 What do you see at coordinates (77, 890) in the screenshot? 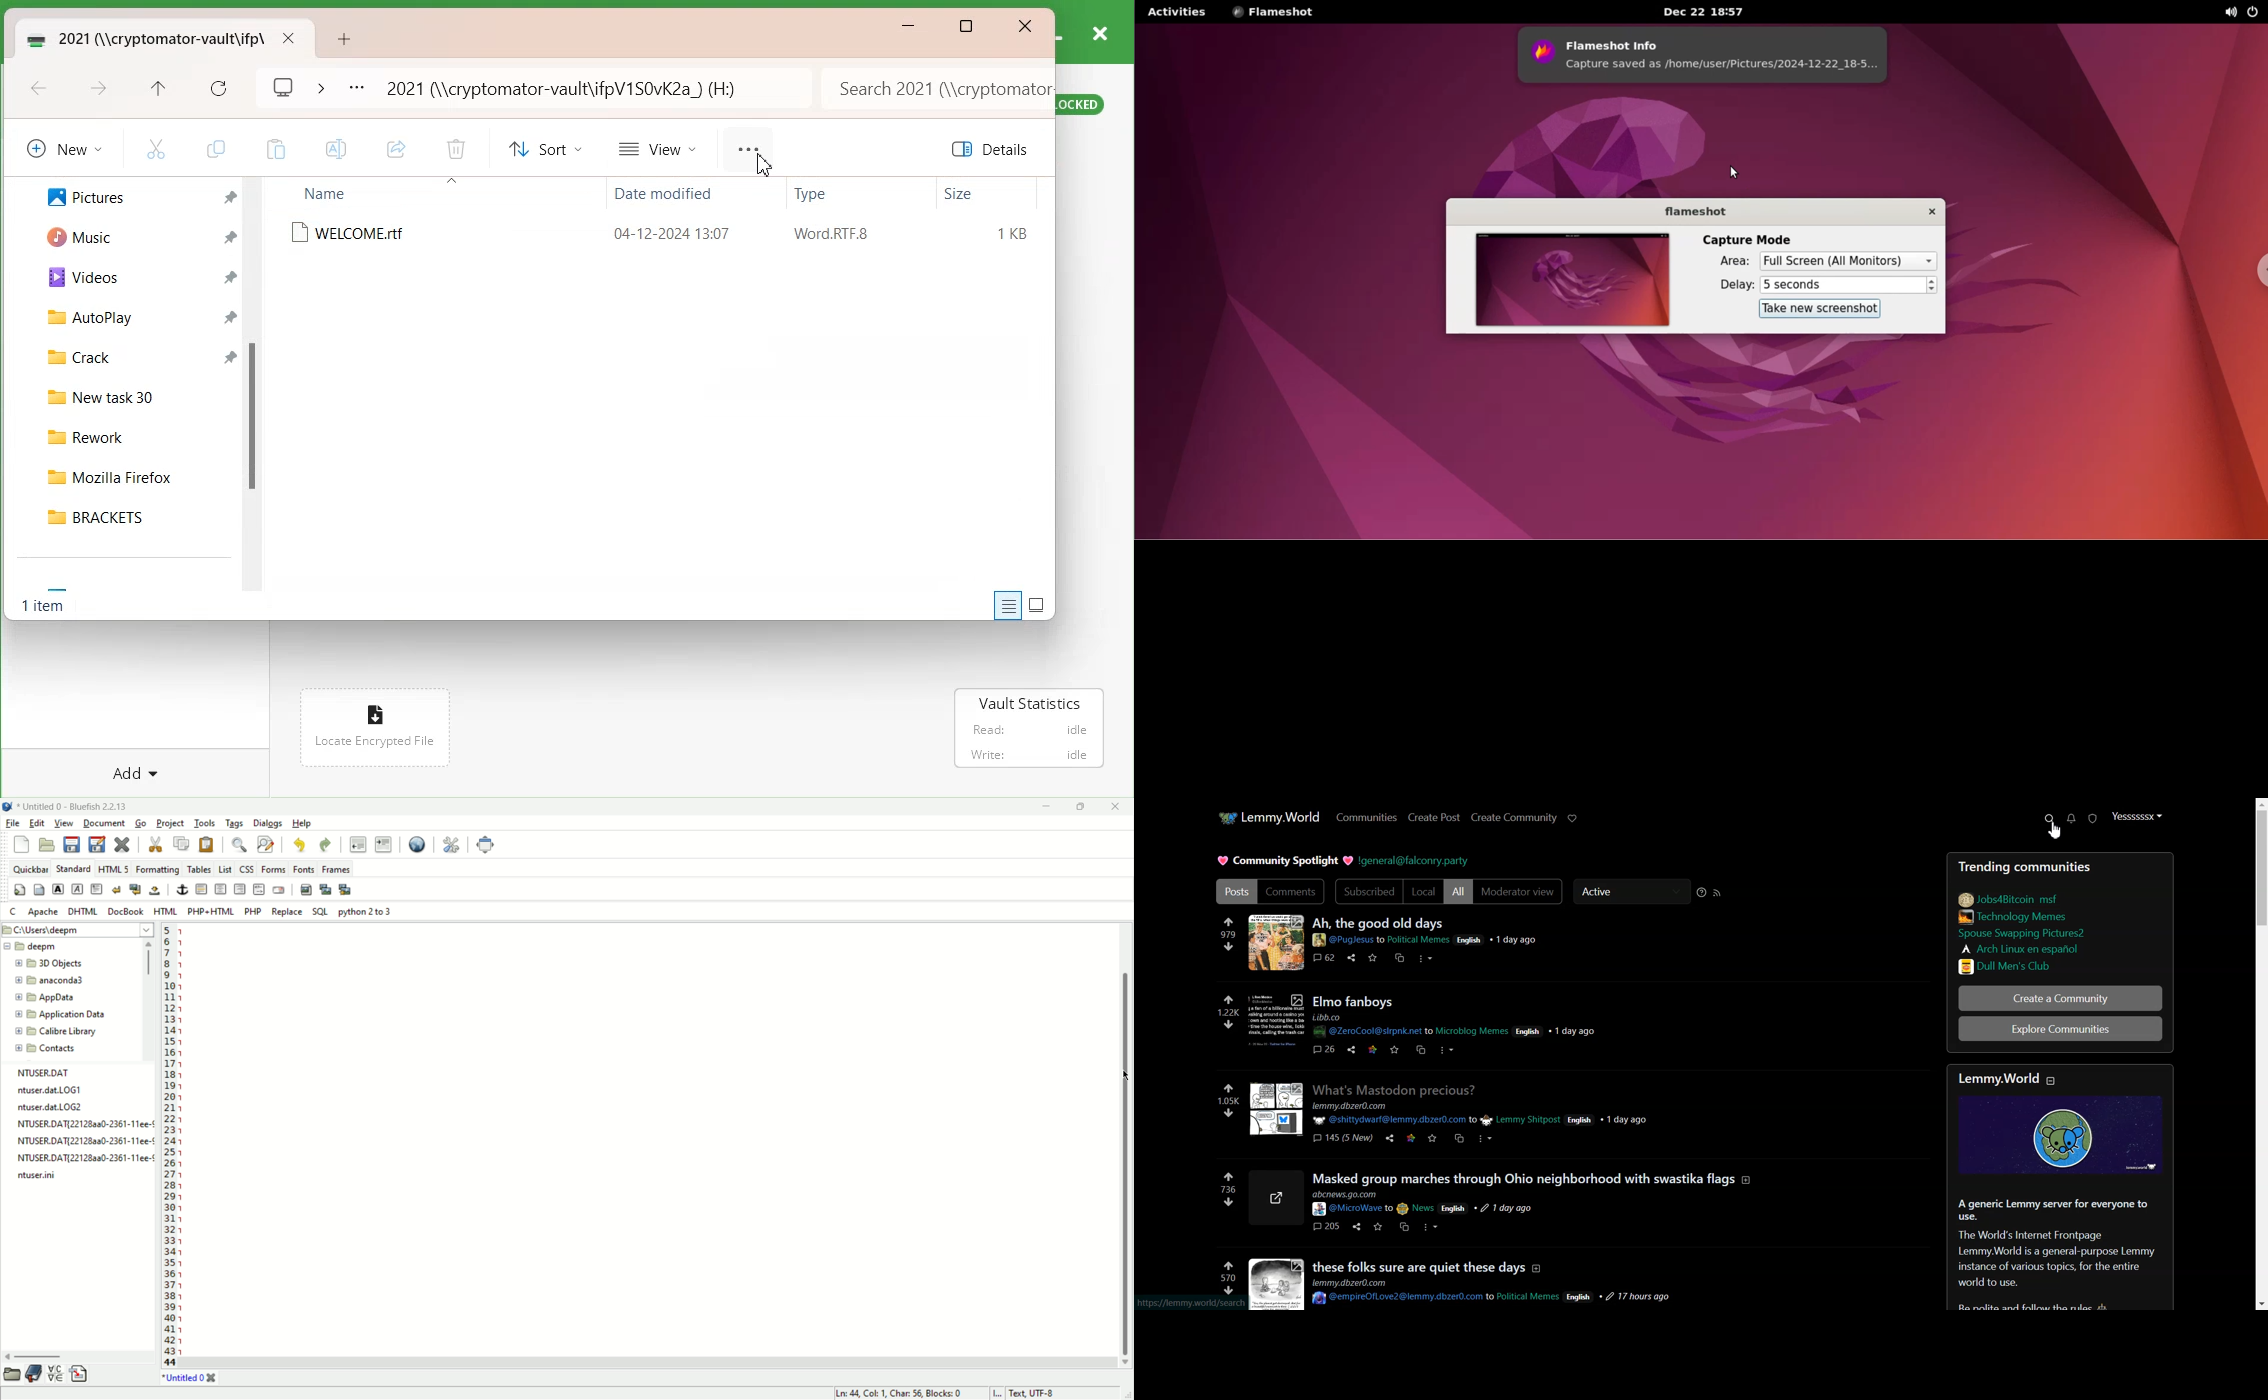
I see `emphasis` at bounding box center [77, 890].